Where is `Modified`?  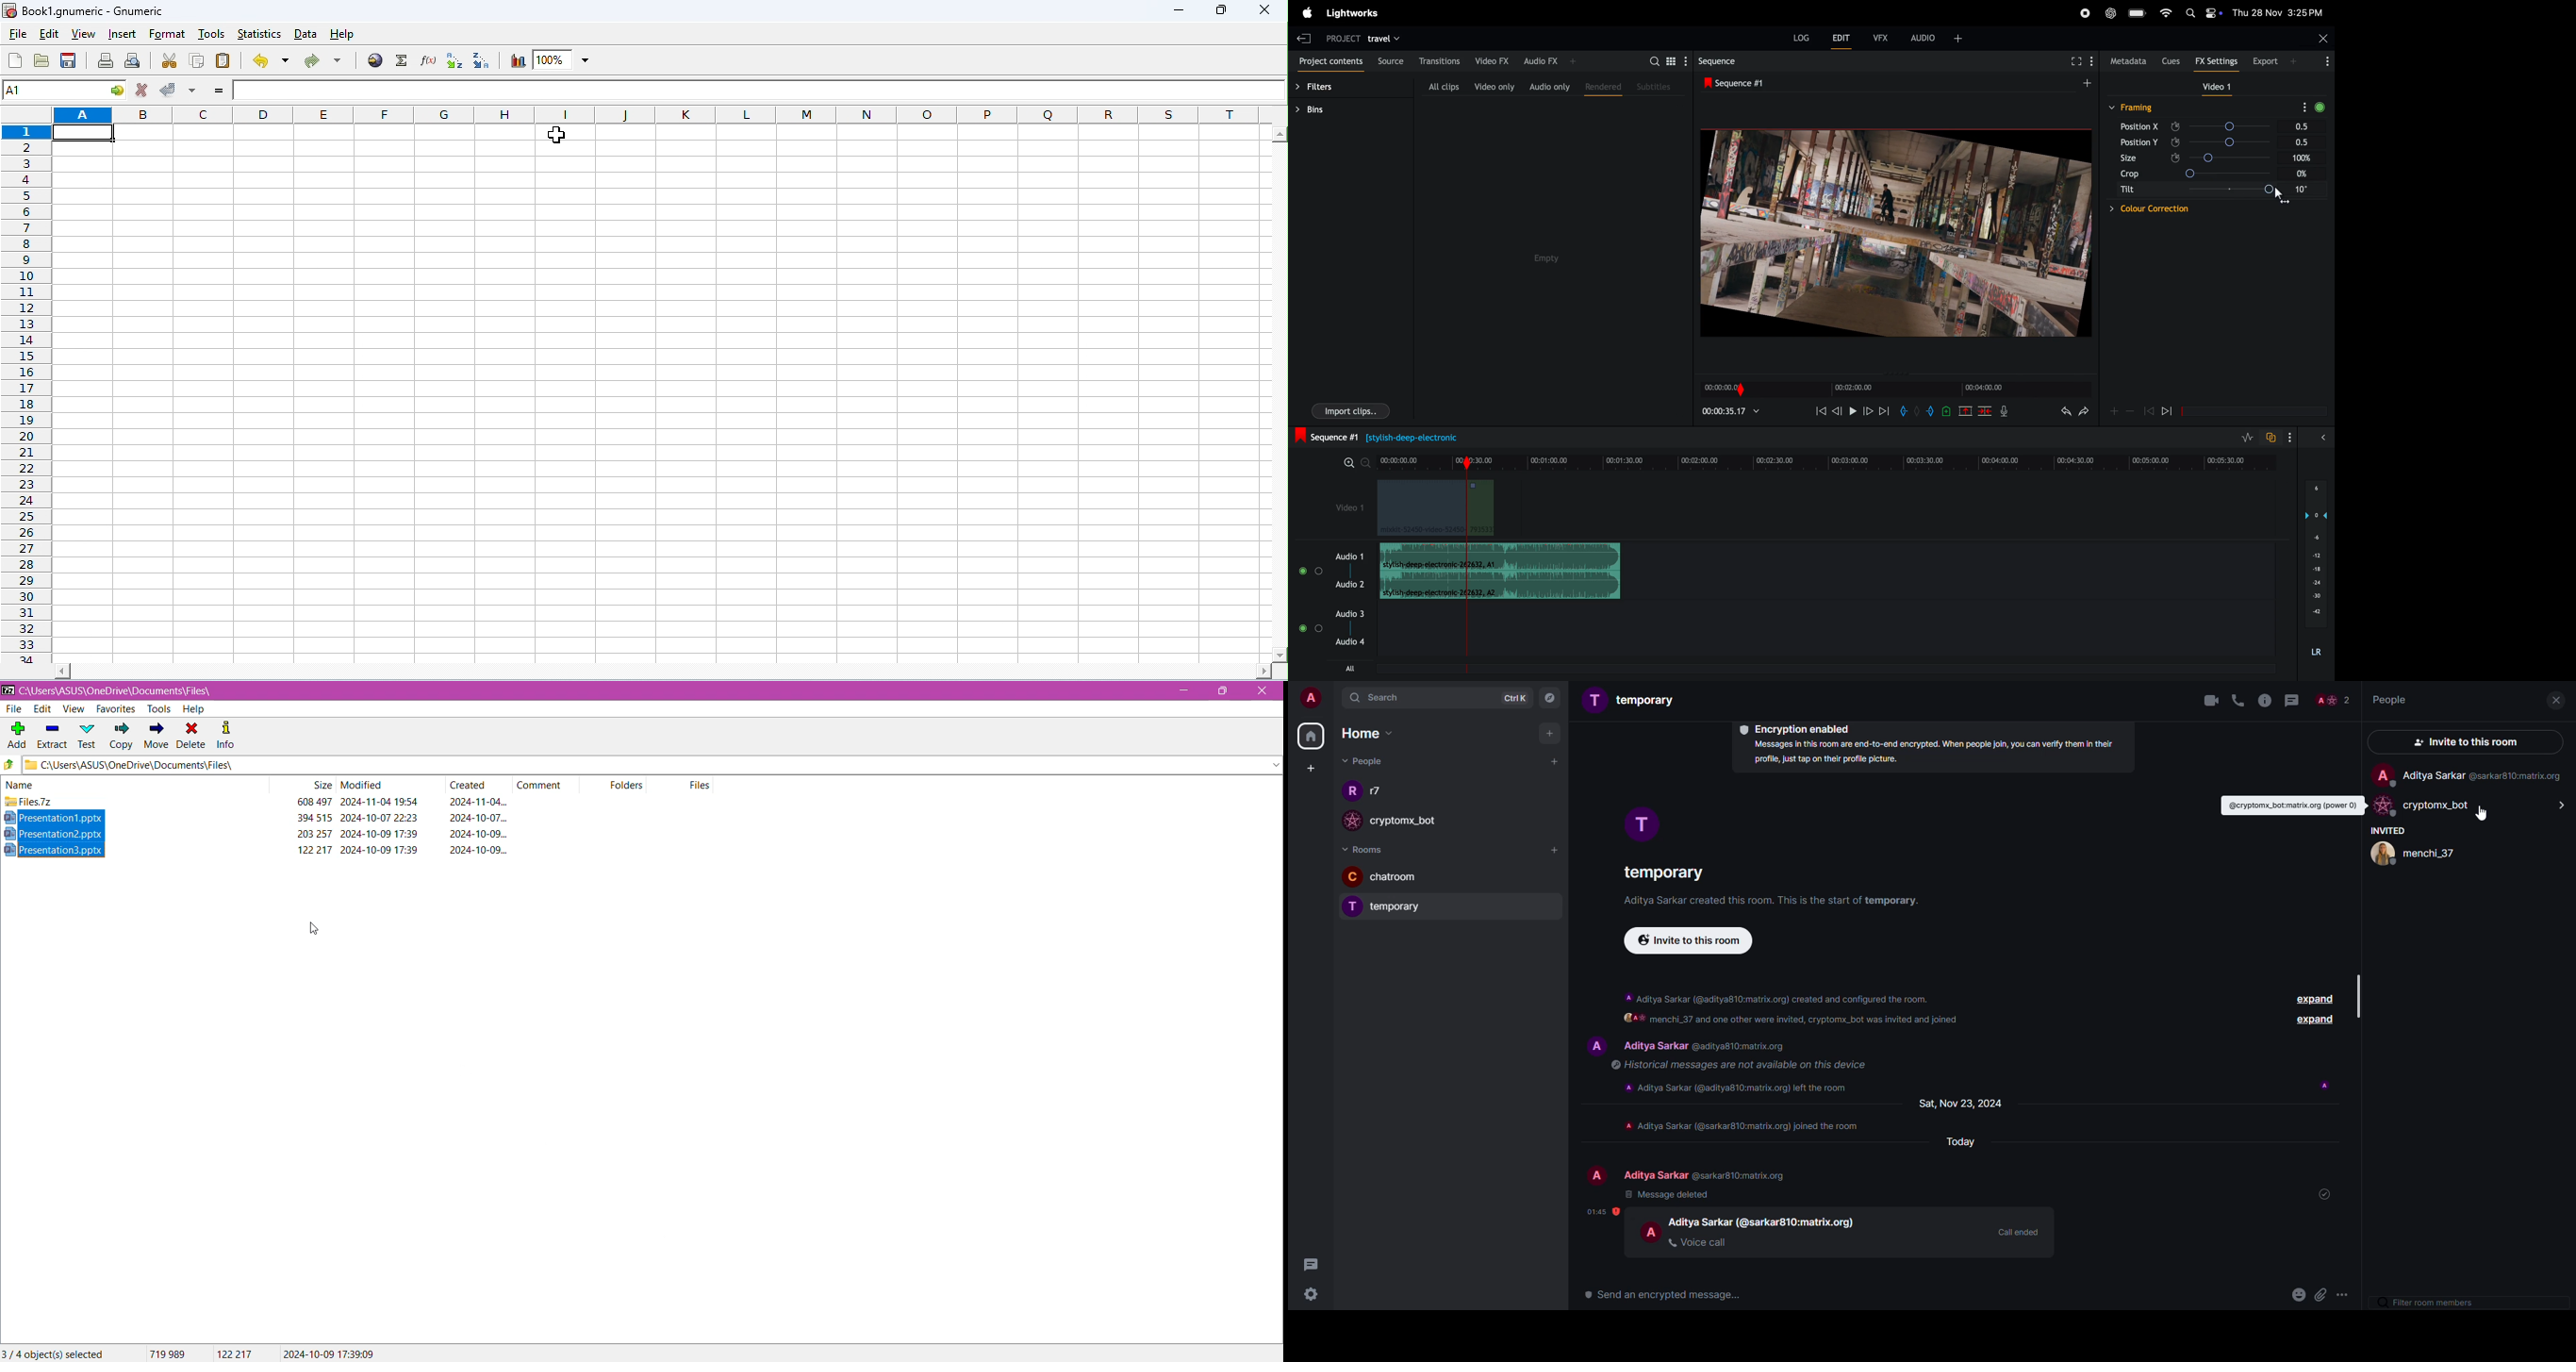
Modified is located at coordinates (363, 785).